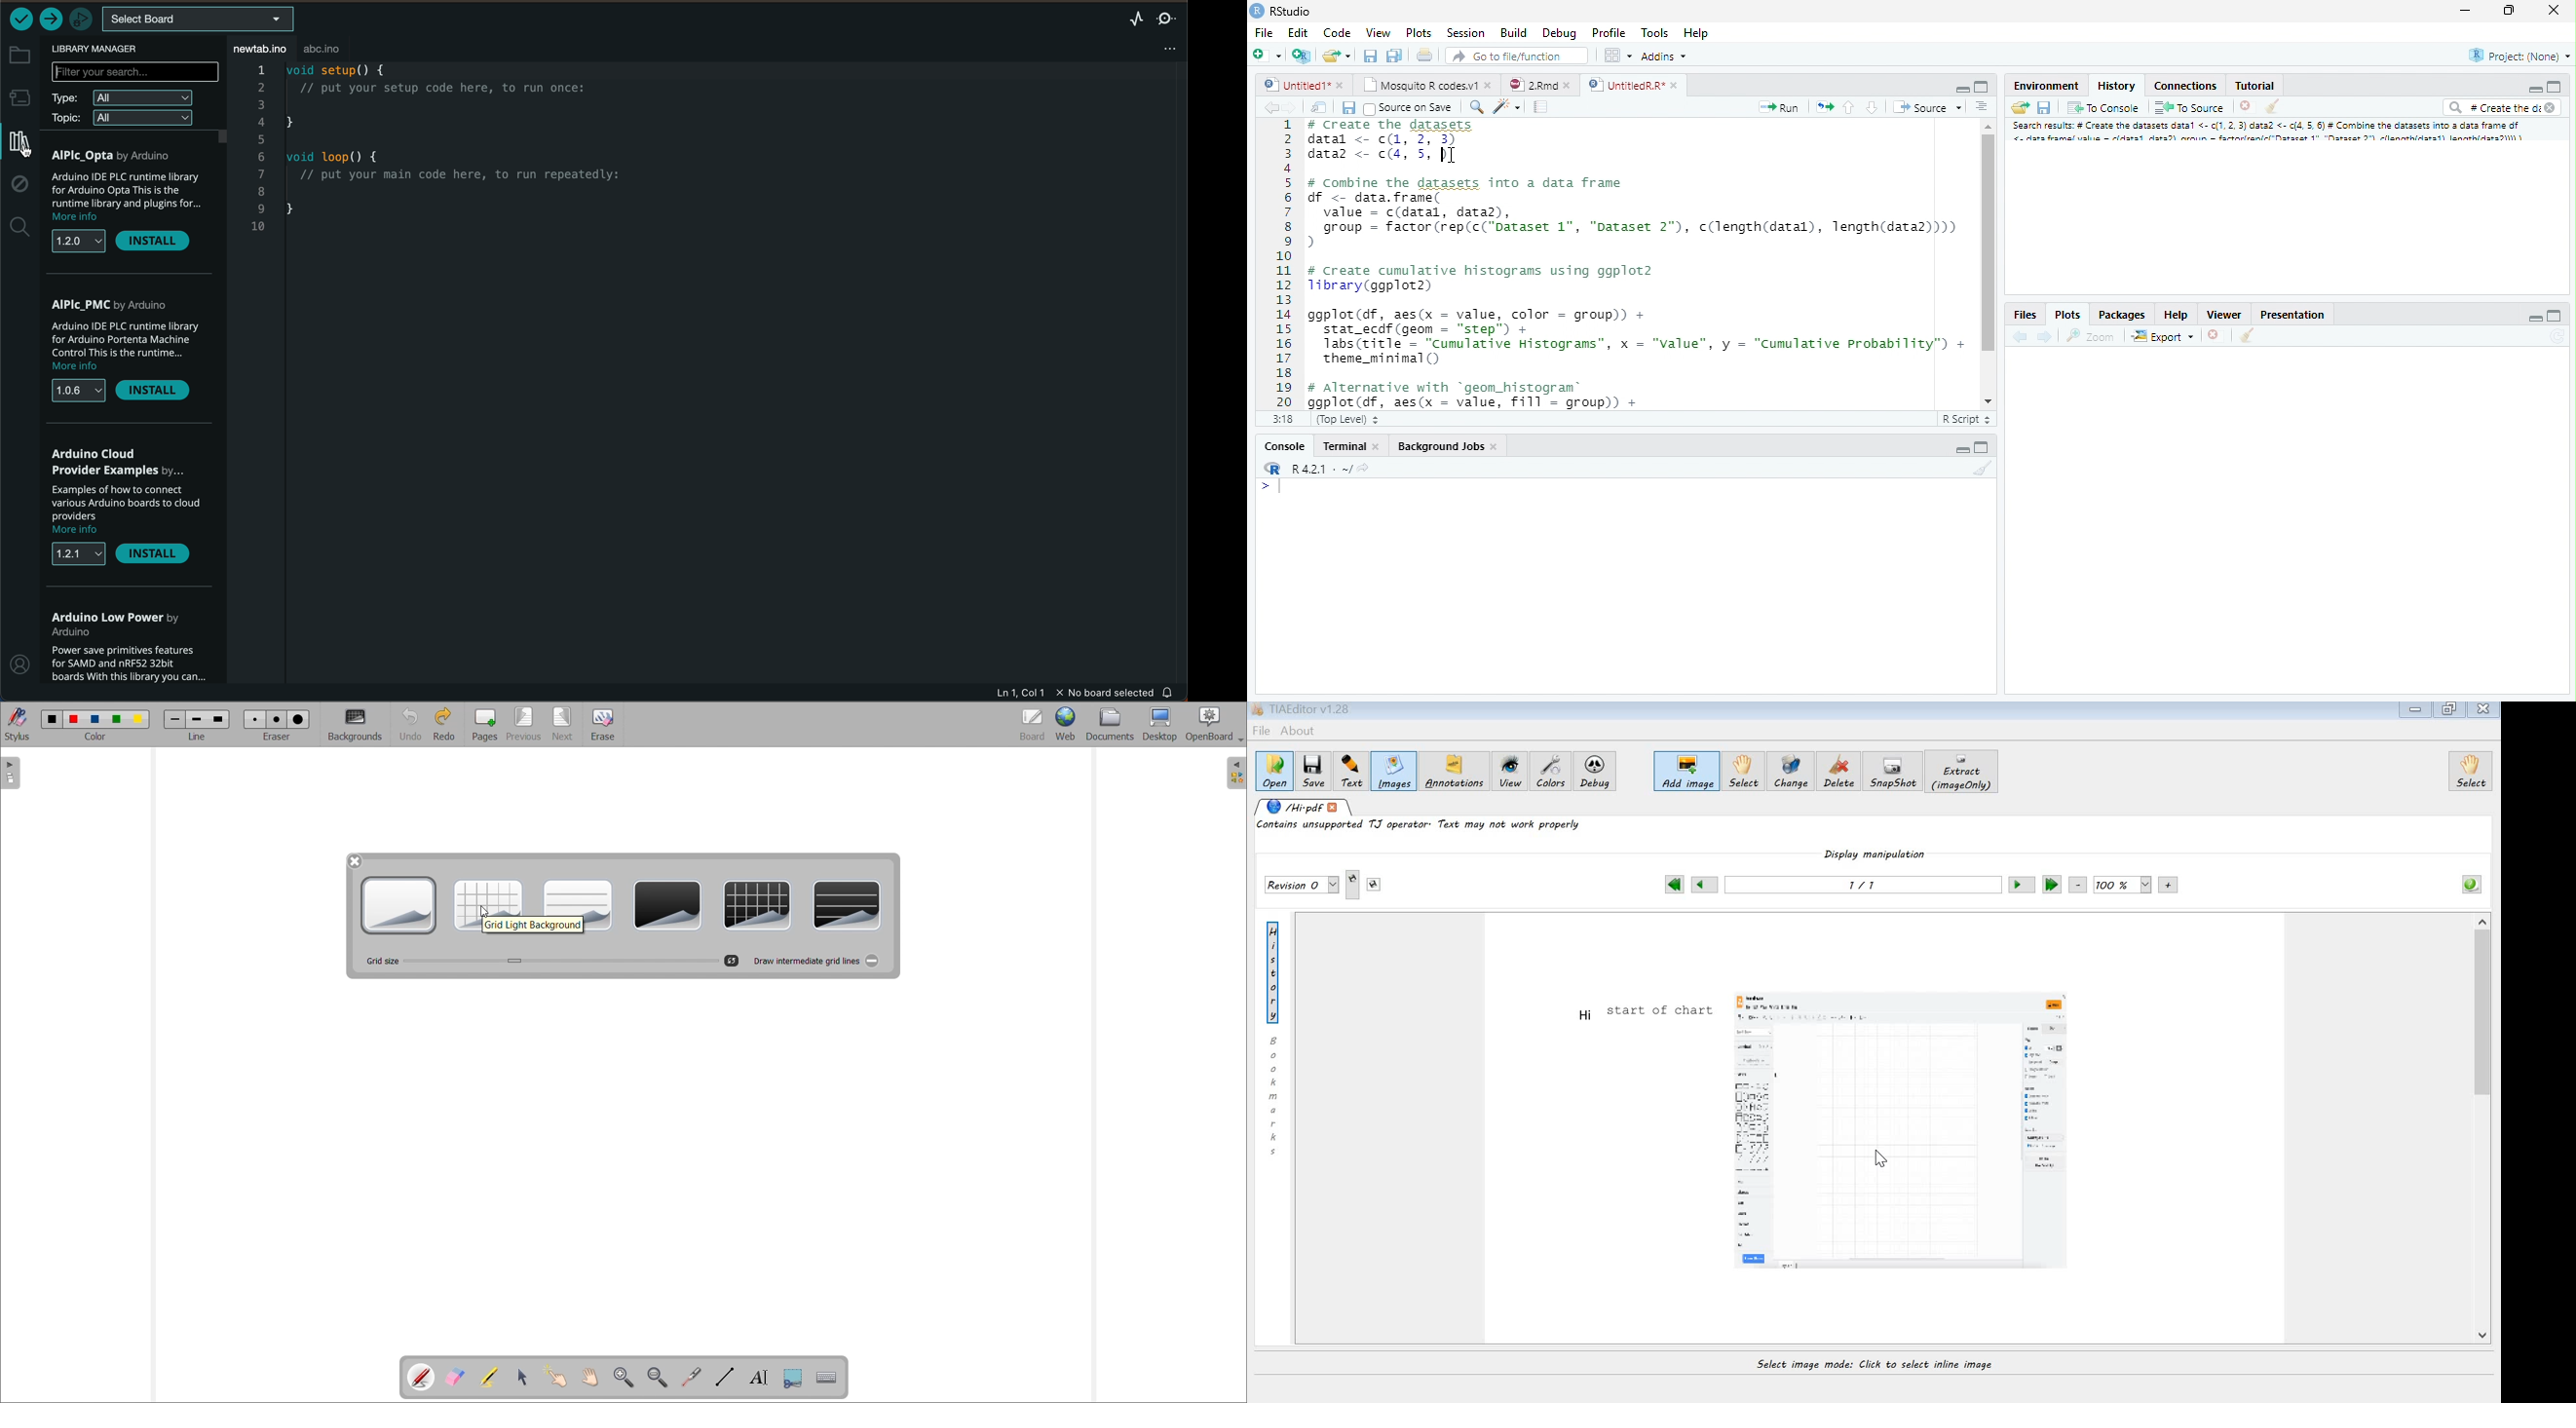 This screenshot has height=1428, width=2576. I want to click on 1:1, so click(1287, 419).